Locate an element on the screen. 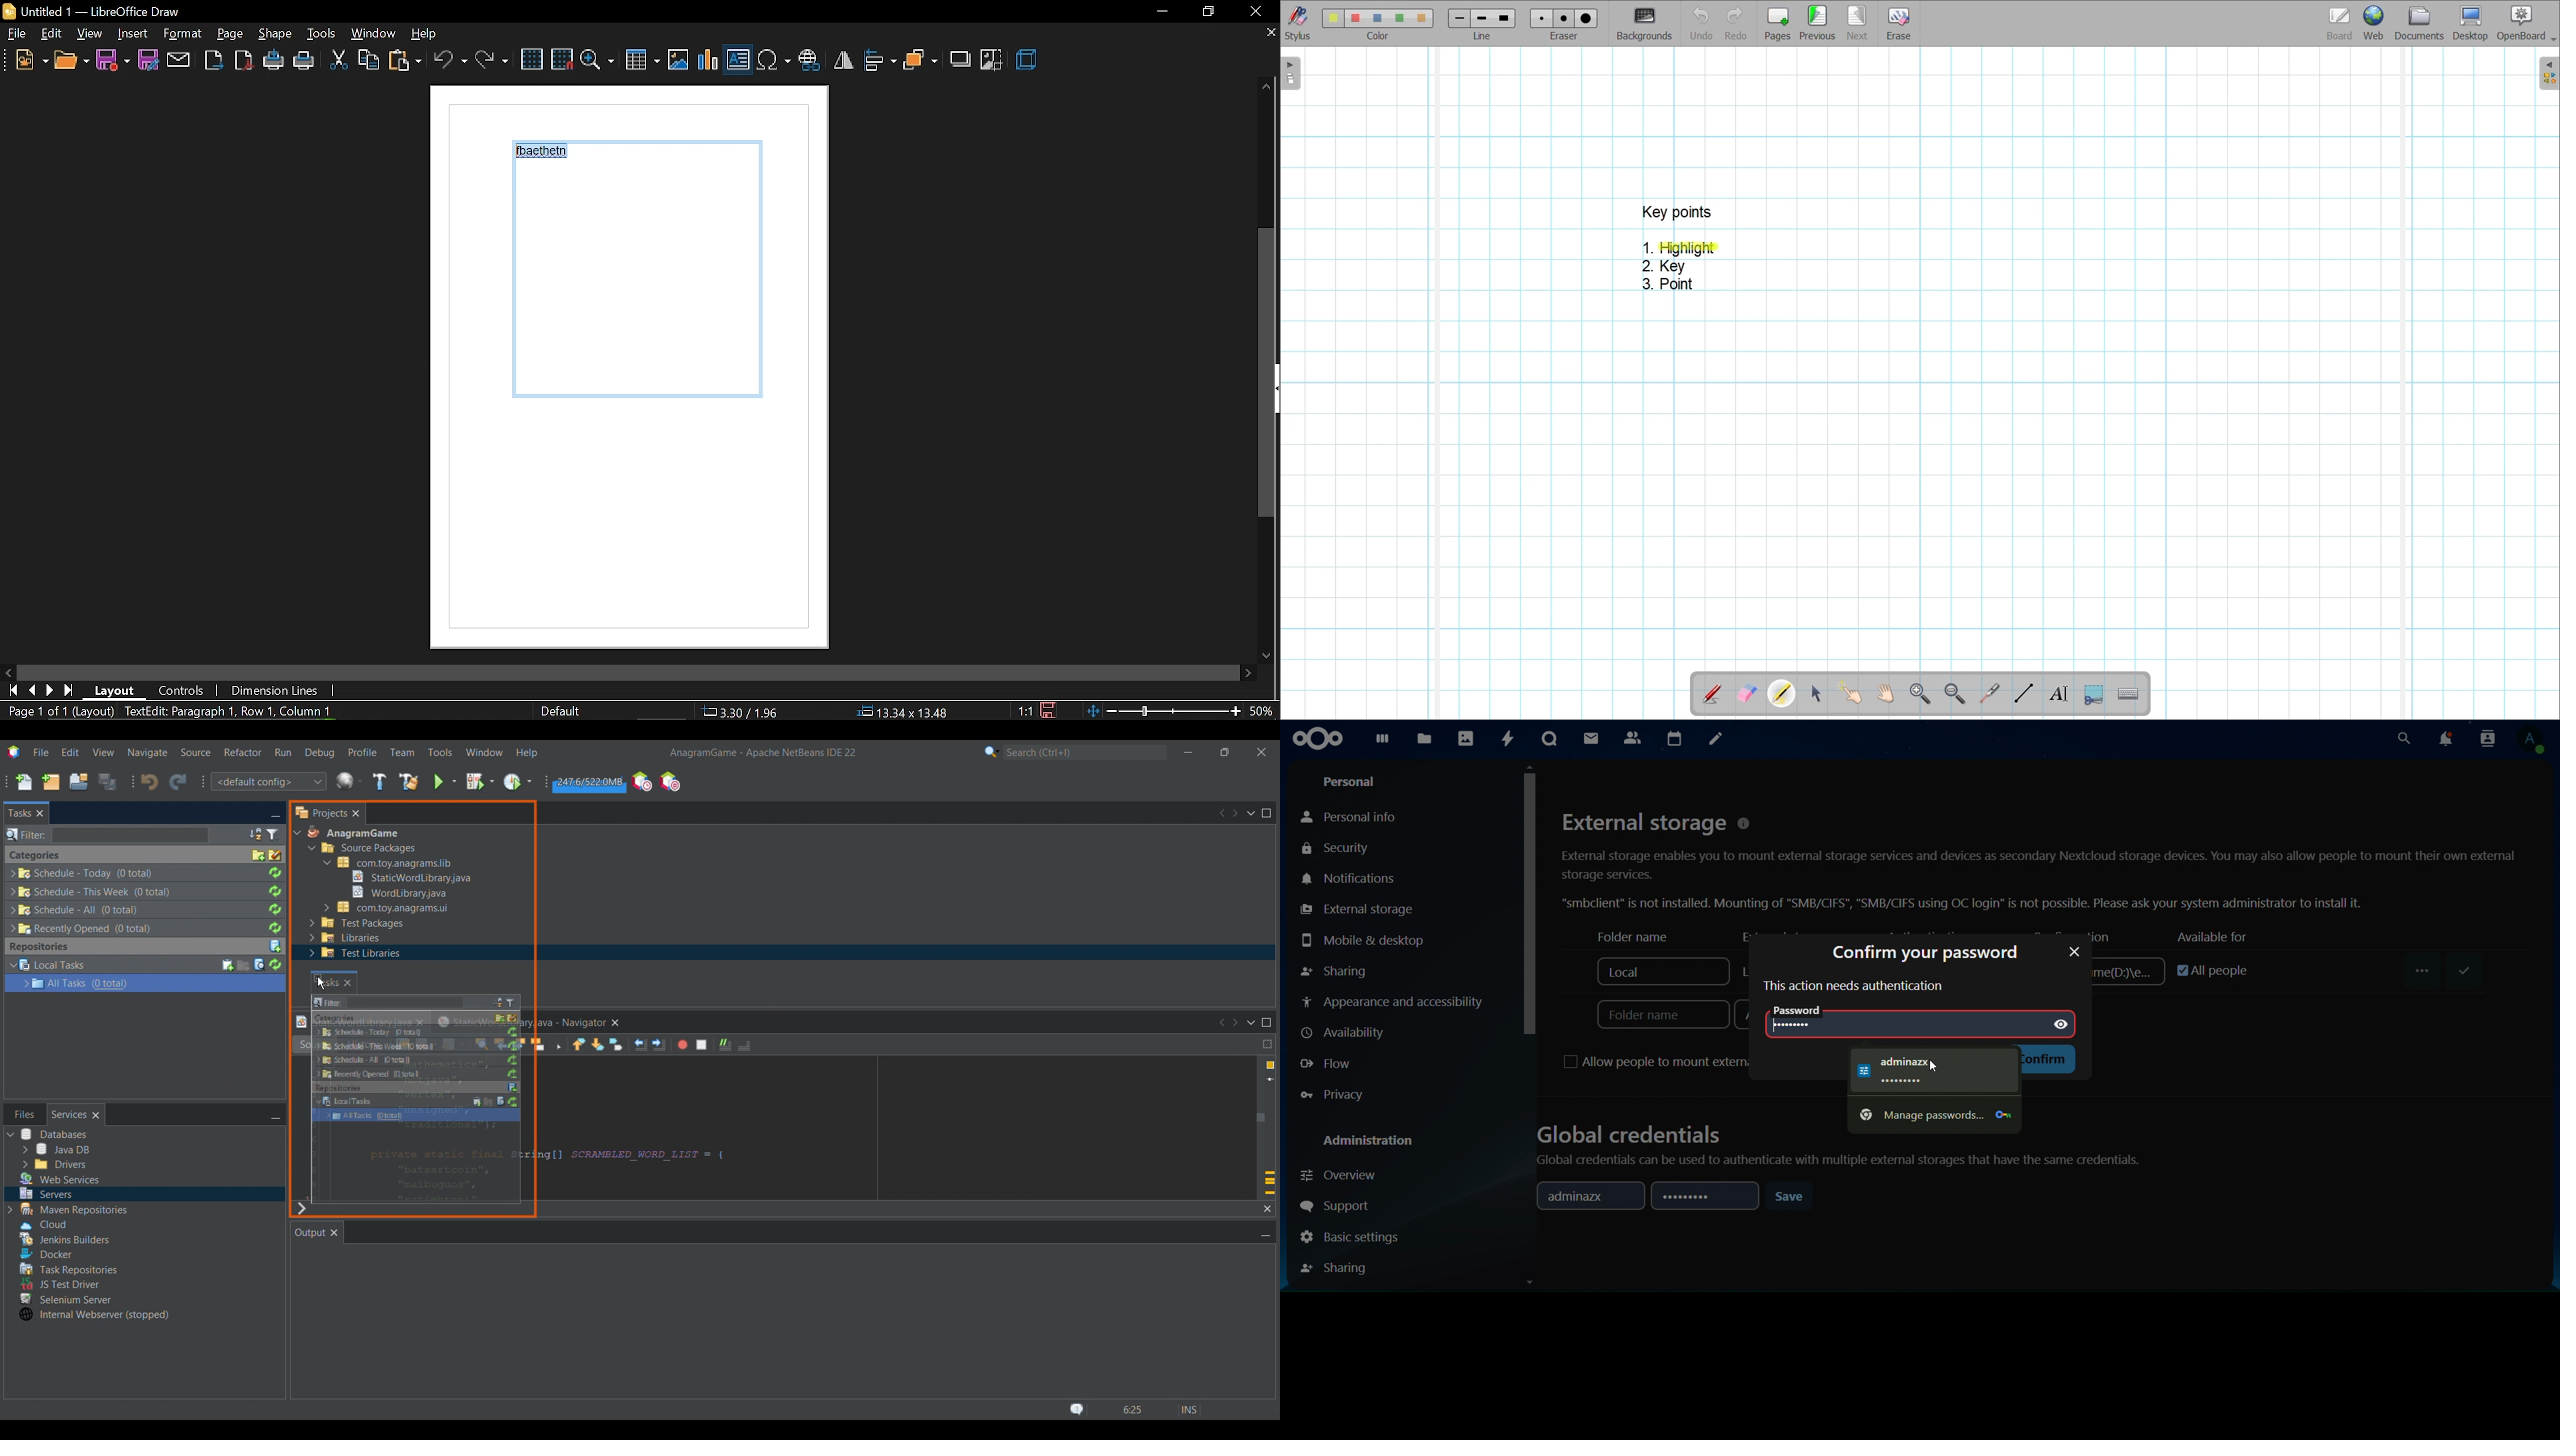 The image size is (2576, 1456). crop is located at coordinates (993, 62).